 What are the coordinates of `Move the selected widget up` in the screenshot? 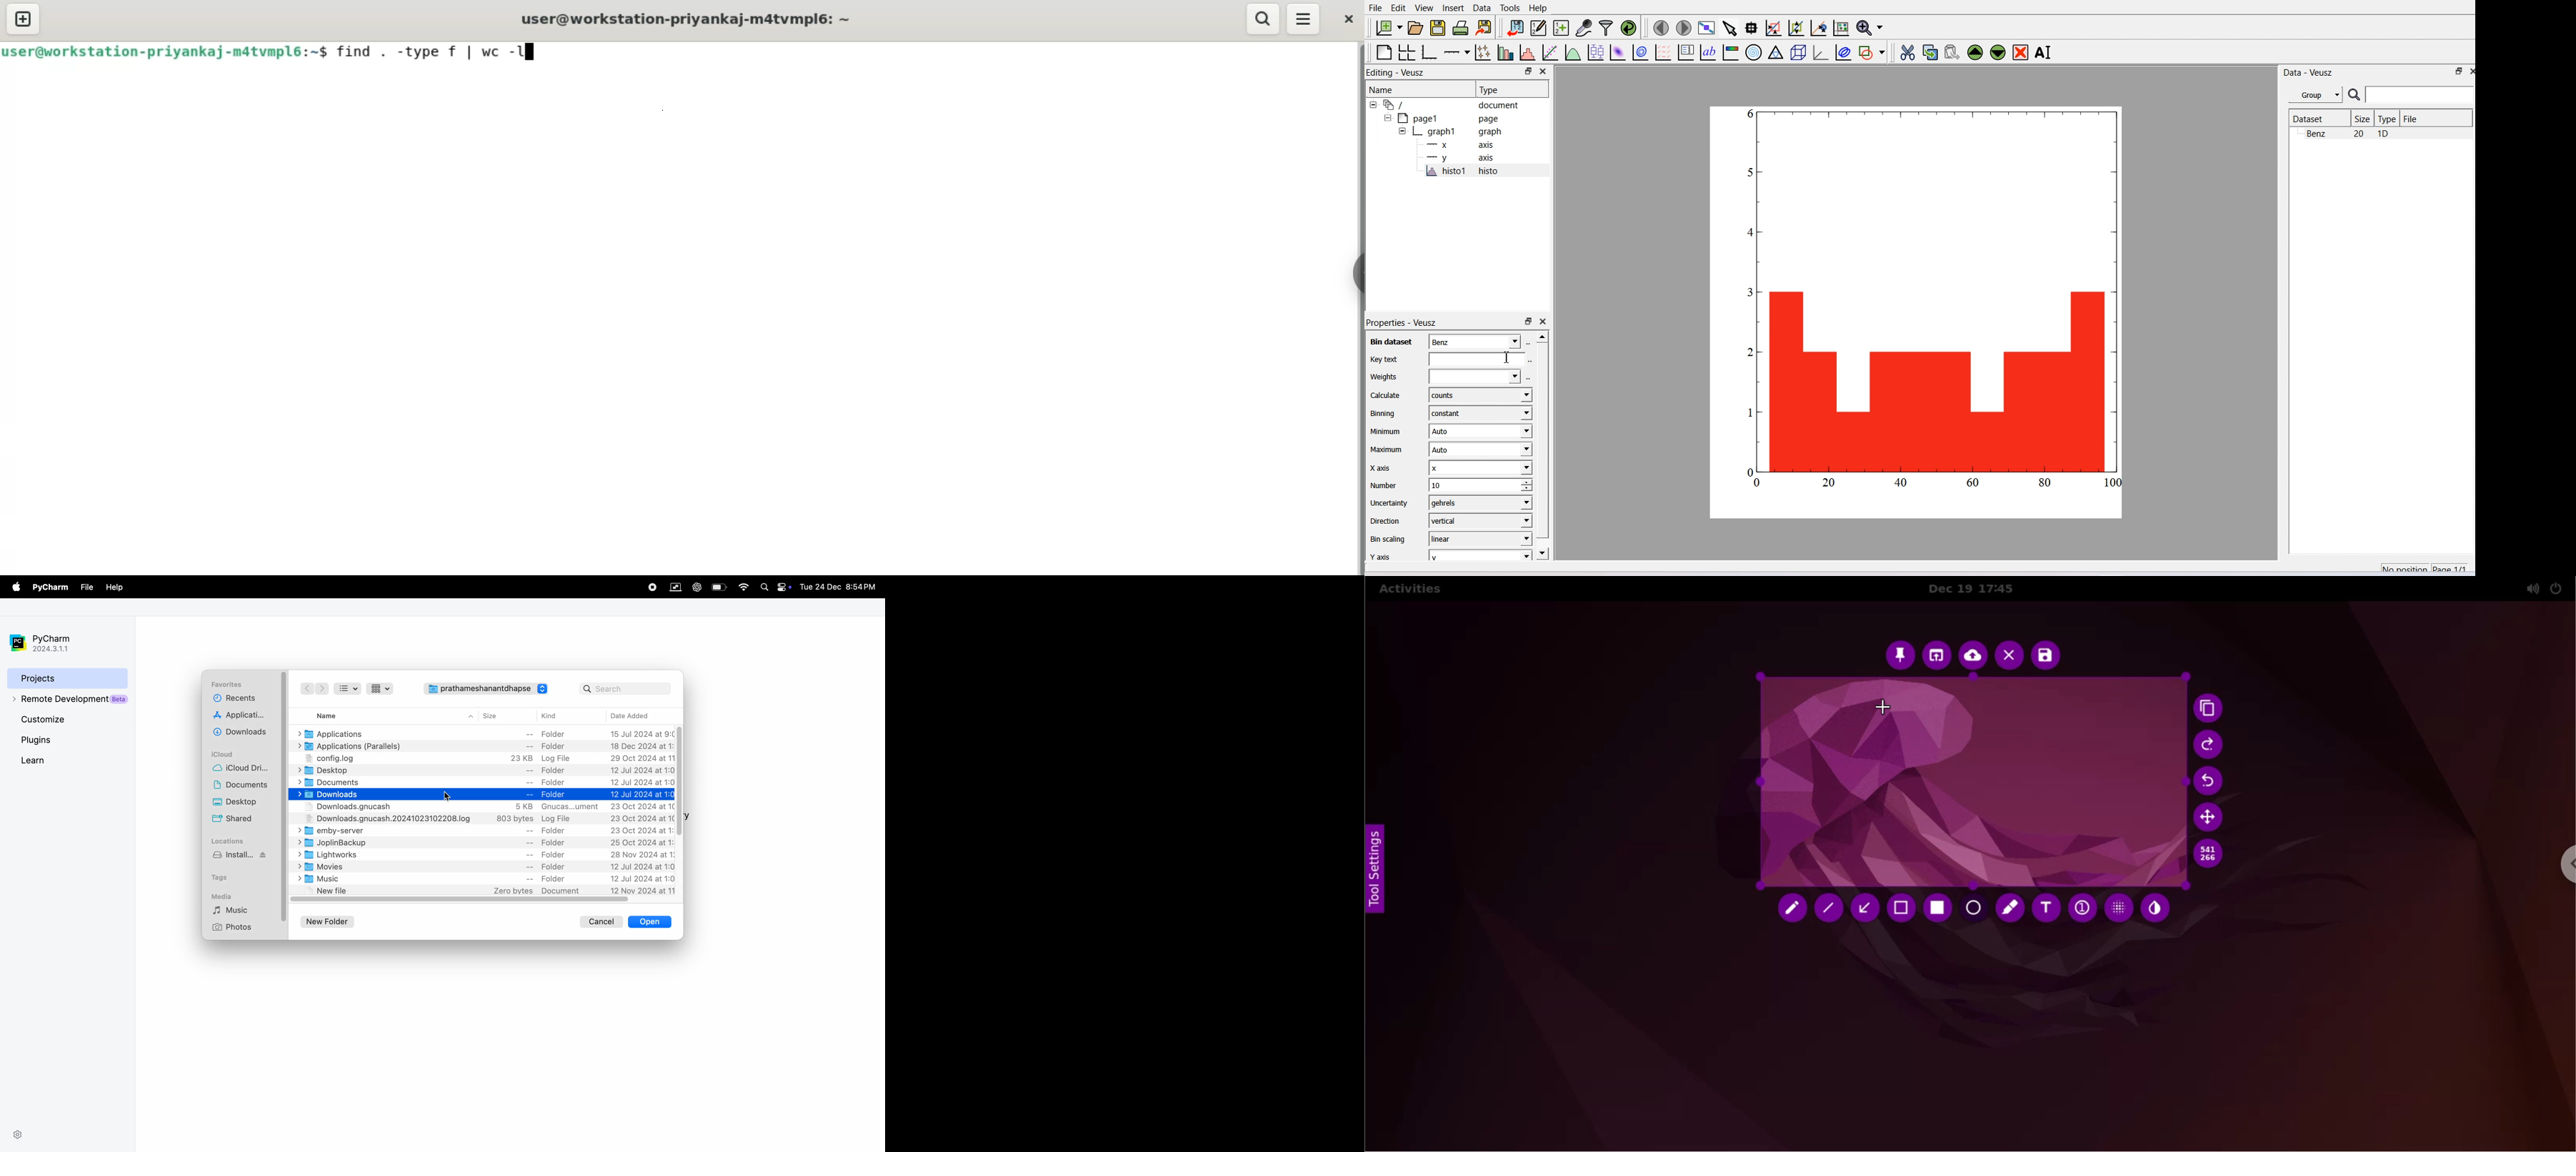 It's located at (1975, 53).